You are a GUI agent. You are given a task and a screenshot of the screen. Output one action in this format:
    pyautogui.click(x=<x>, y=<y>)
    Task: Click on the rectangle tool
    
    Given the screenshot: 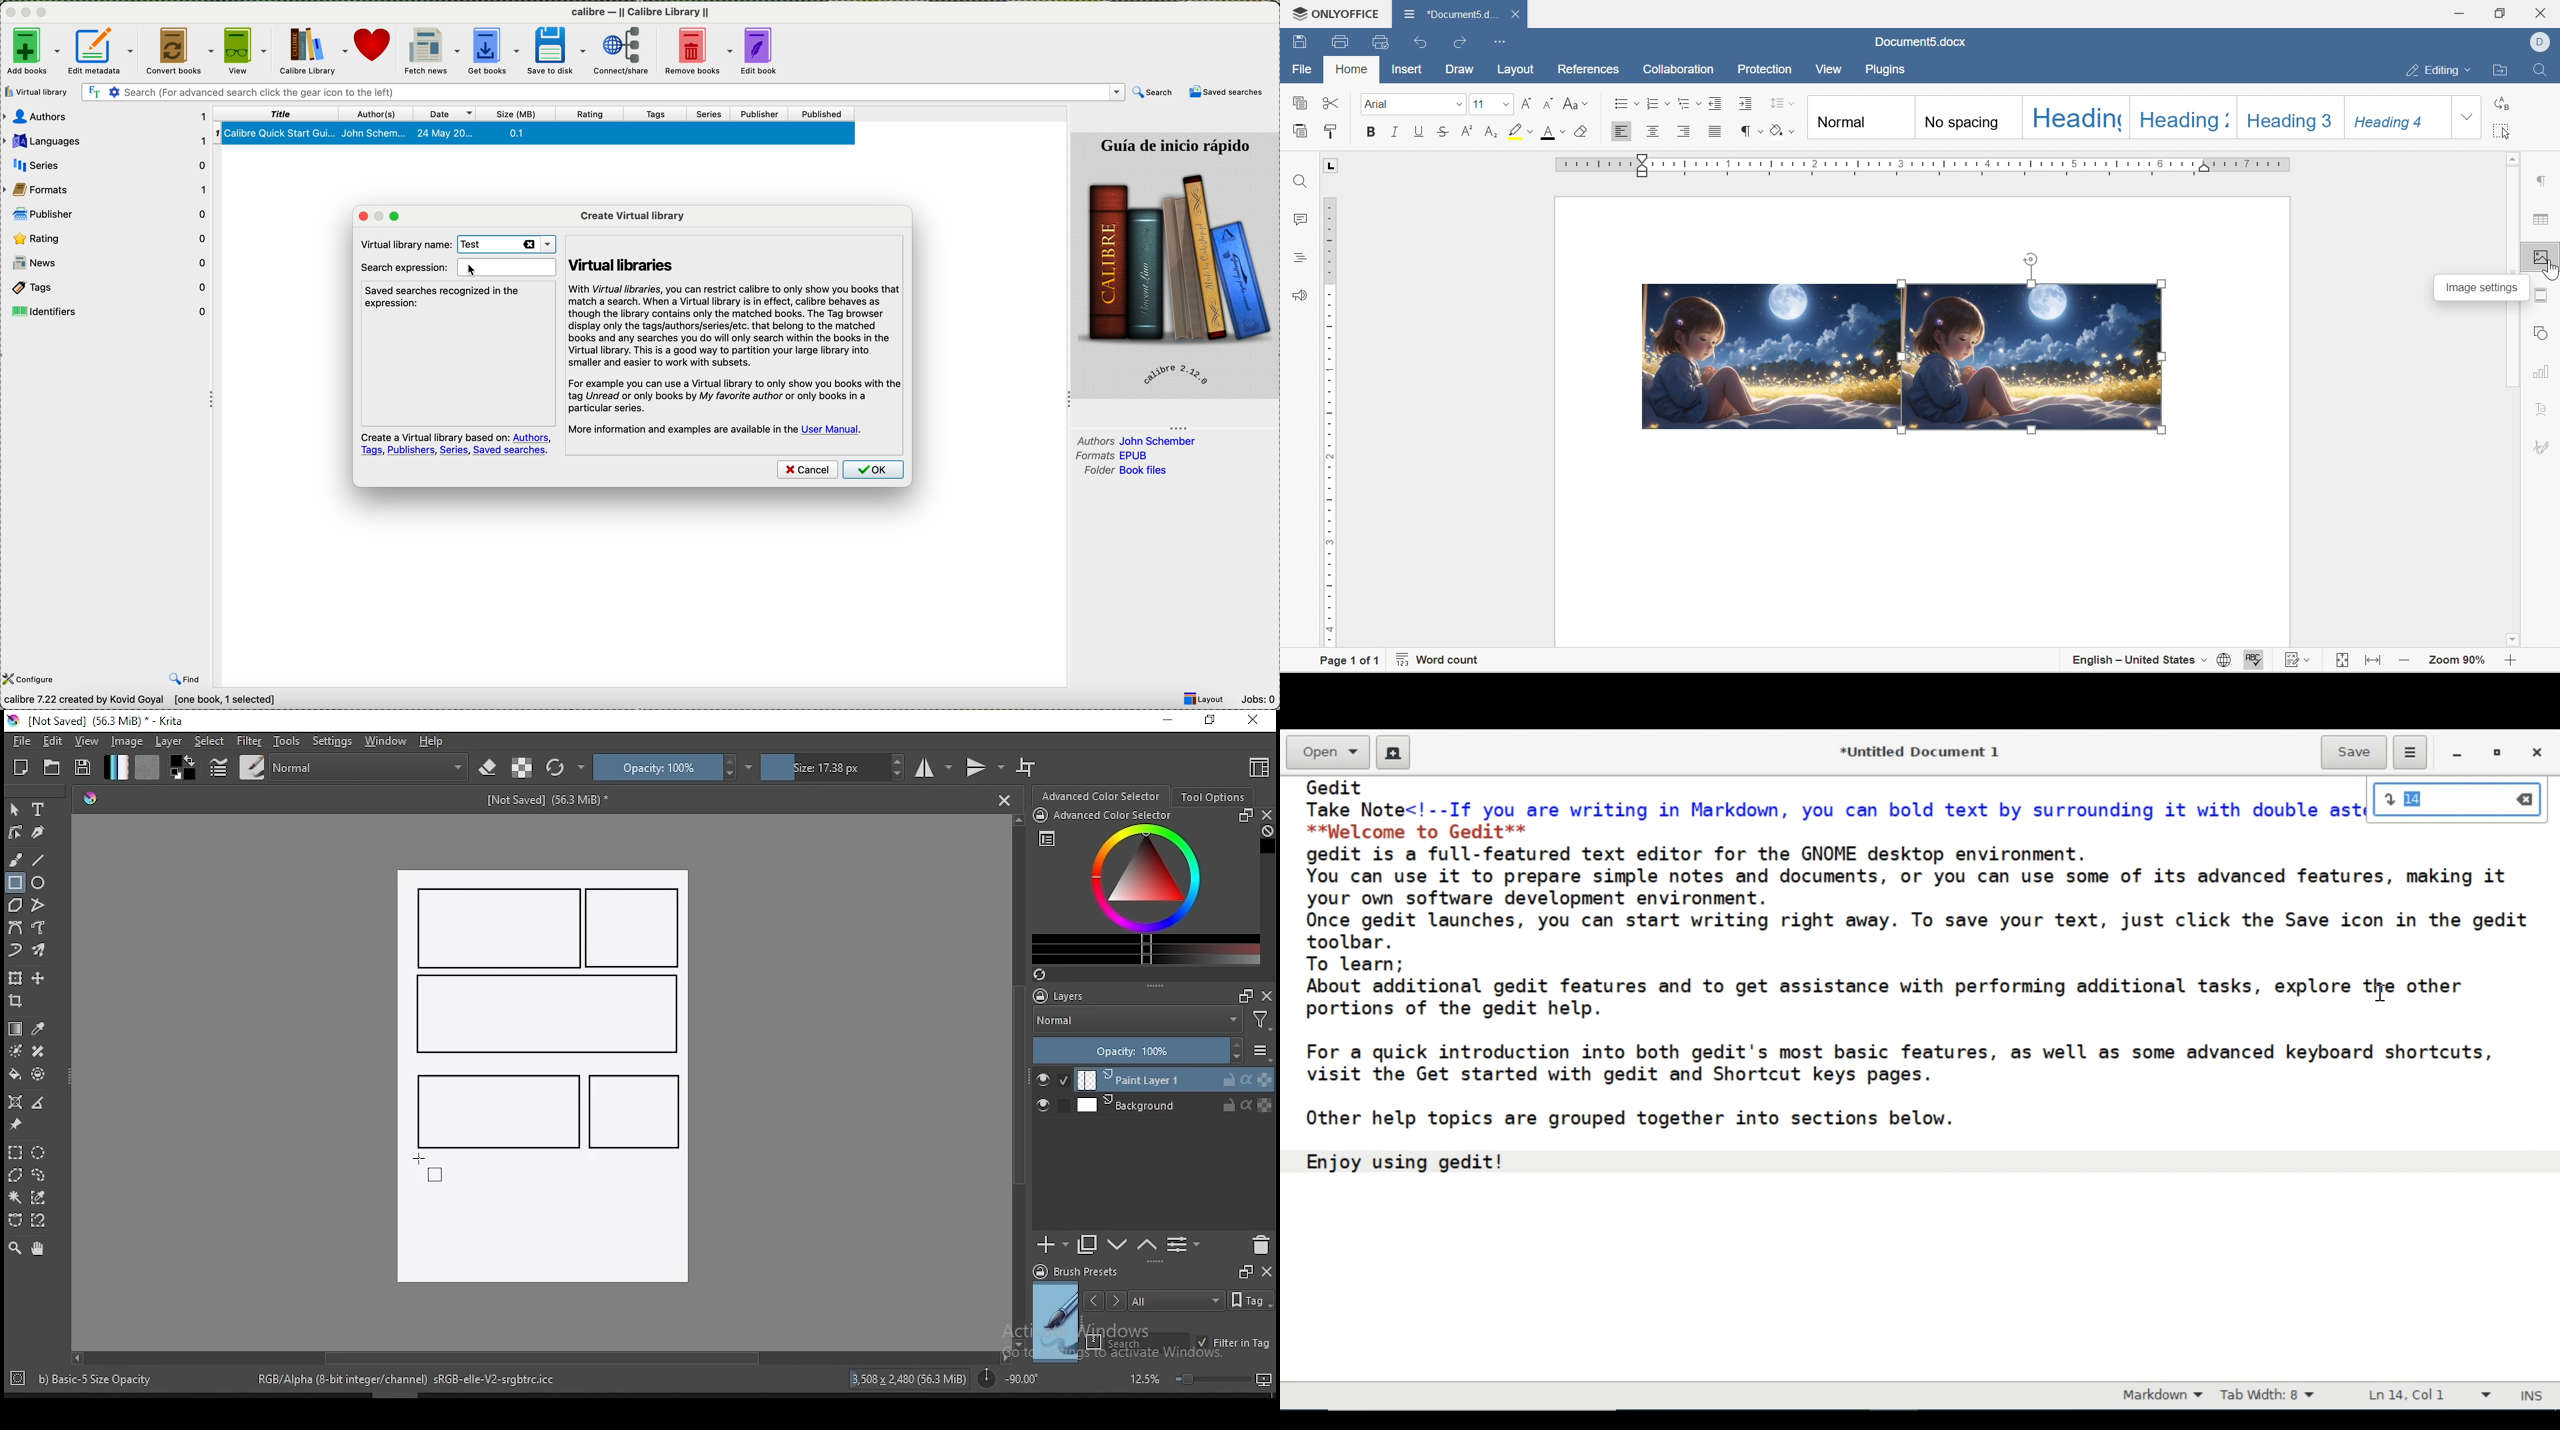 What is the action you would take?
    pyautogui.click(x=15, y=883)
    